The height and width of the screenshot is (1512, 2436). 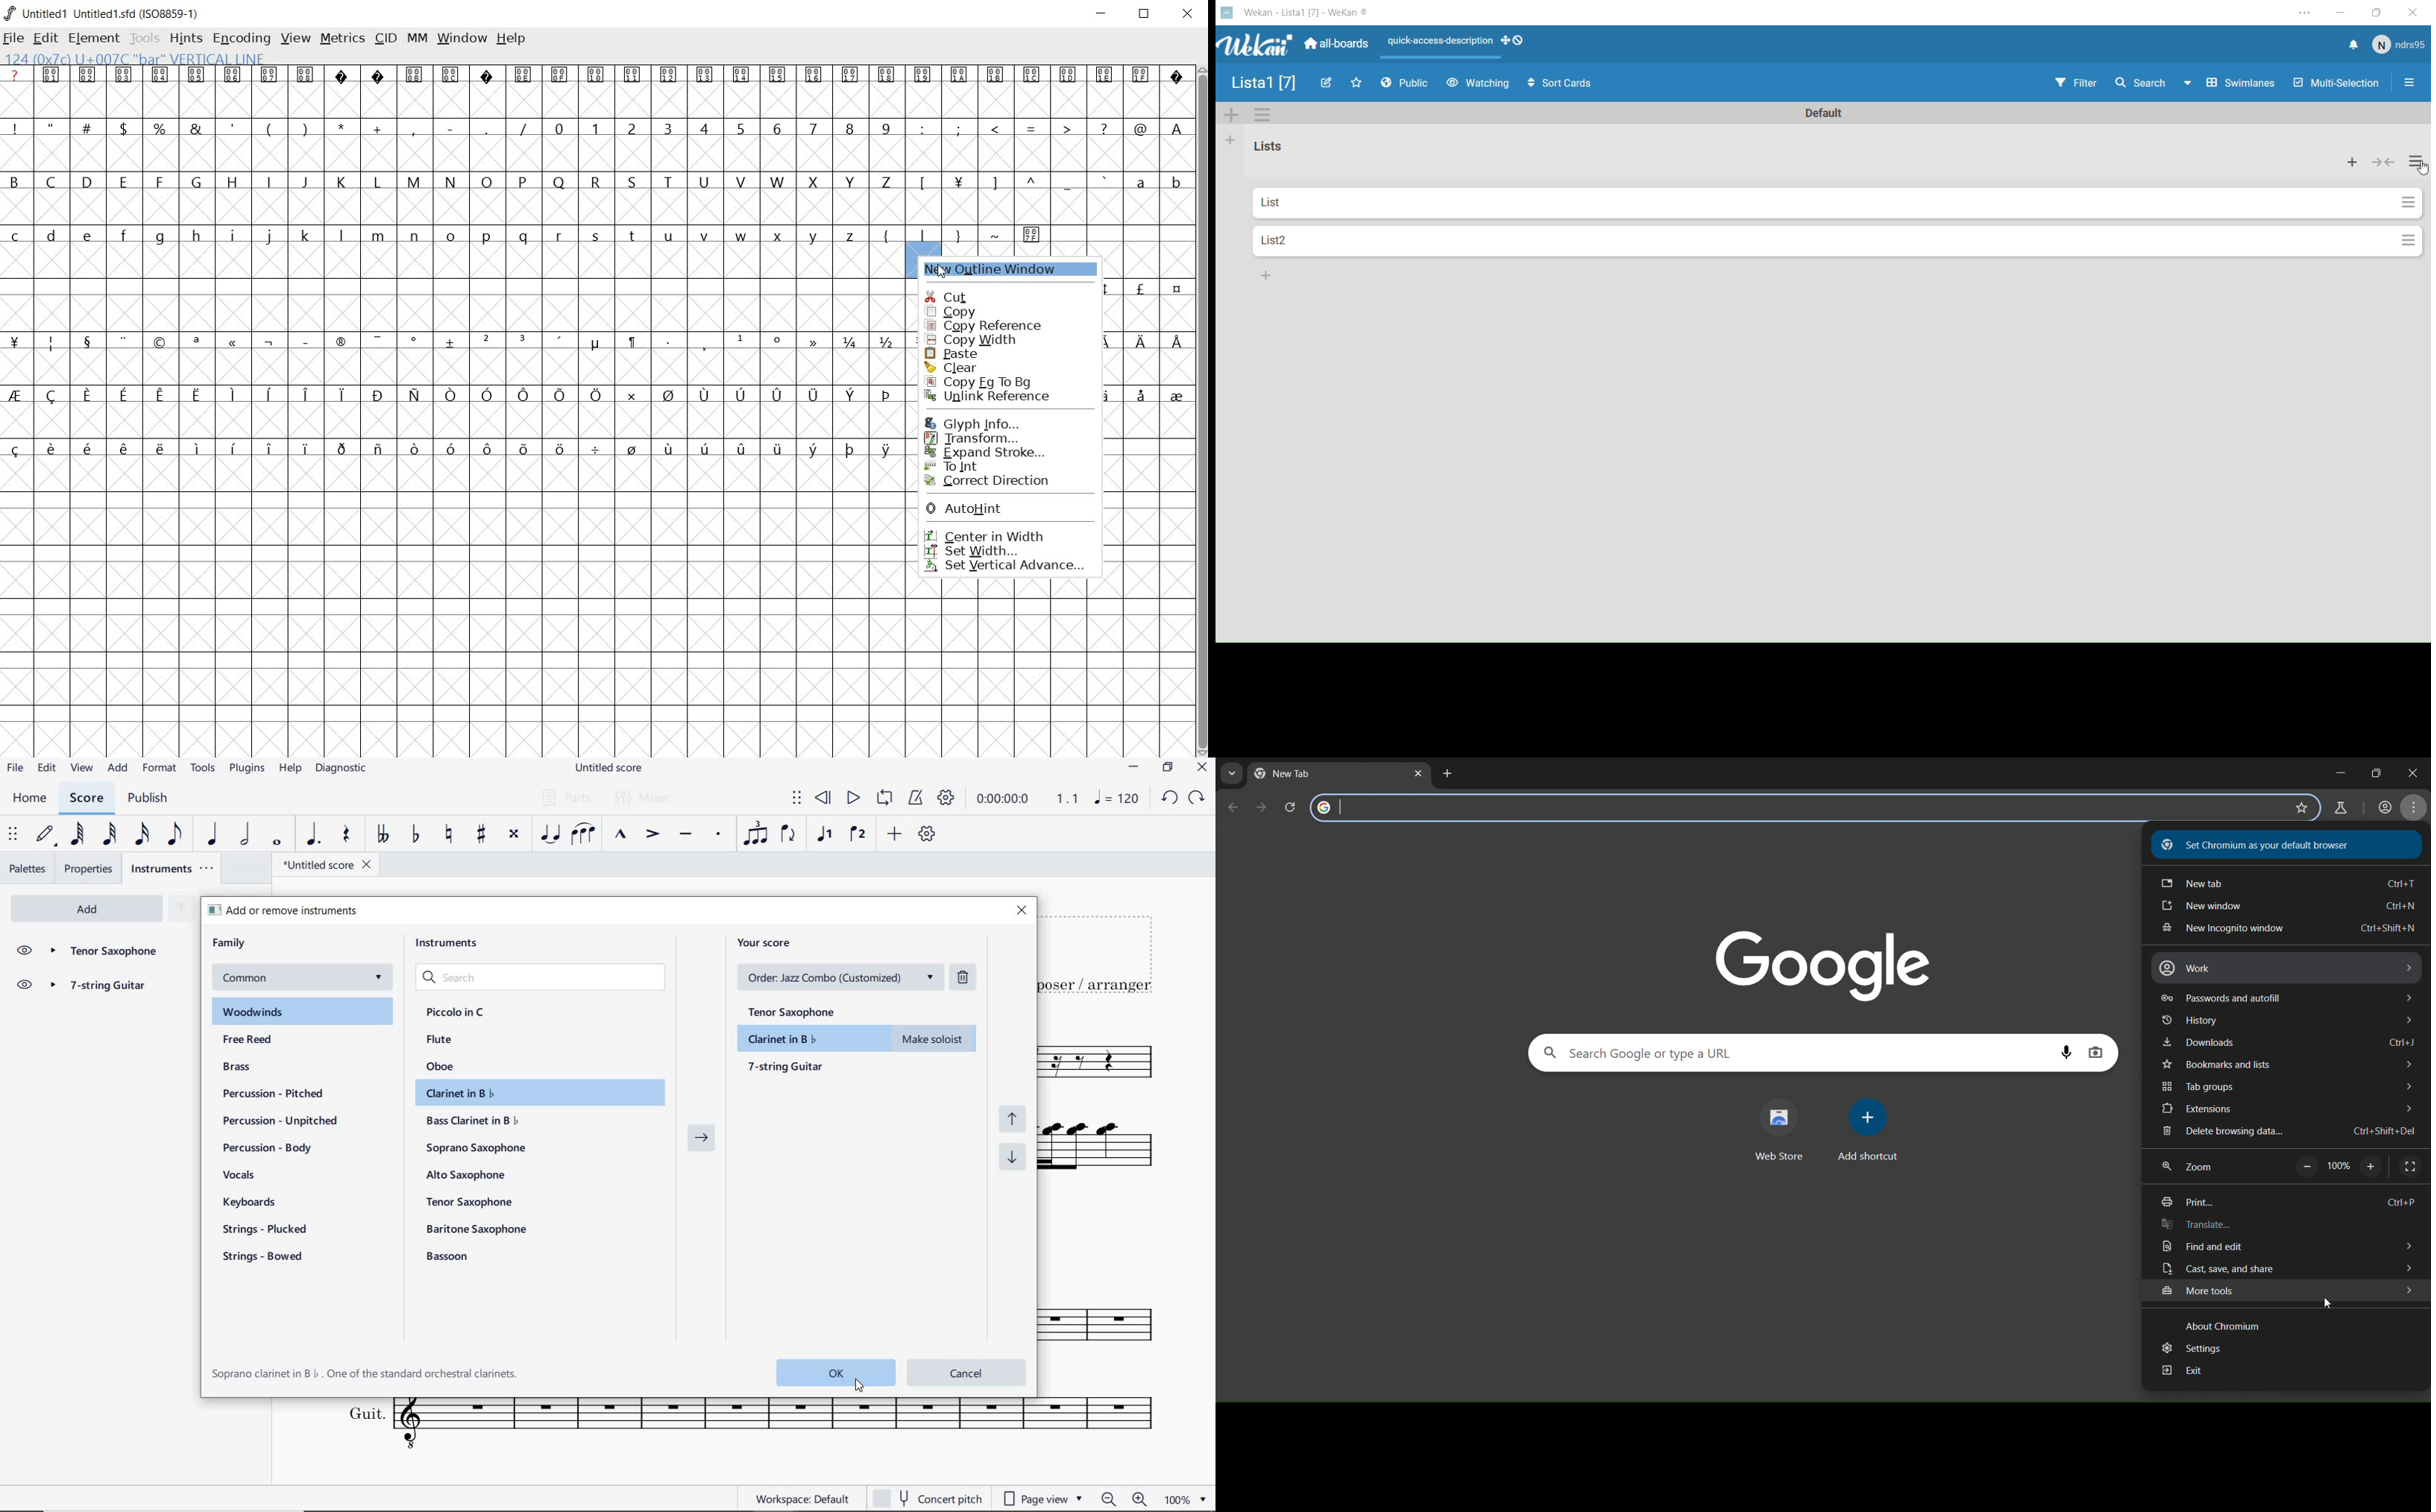 I want to click on Wekan, so click(x=1296, y=12).